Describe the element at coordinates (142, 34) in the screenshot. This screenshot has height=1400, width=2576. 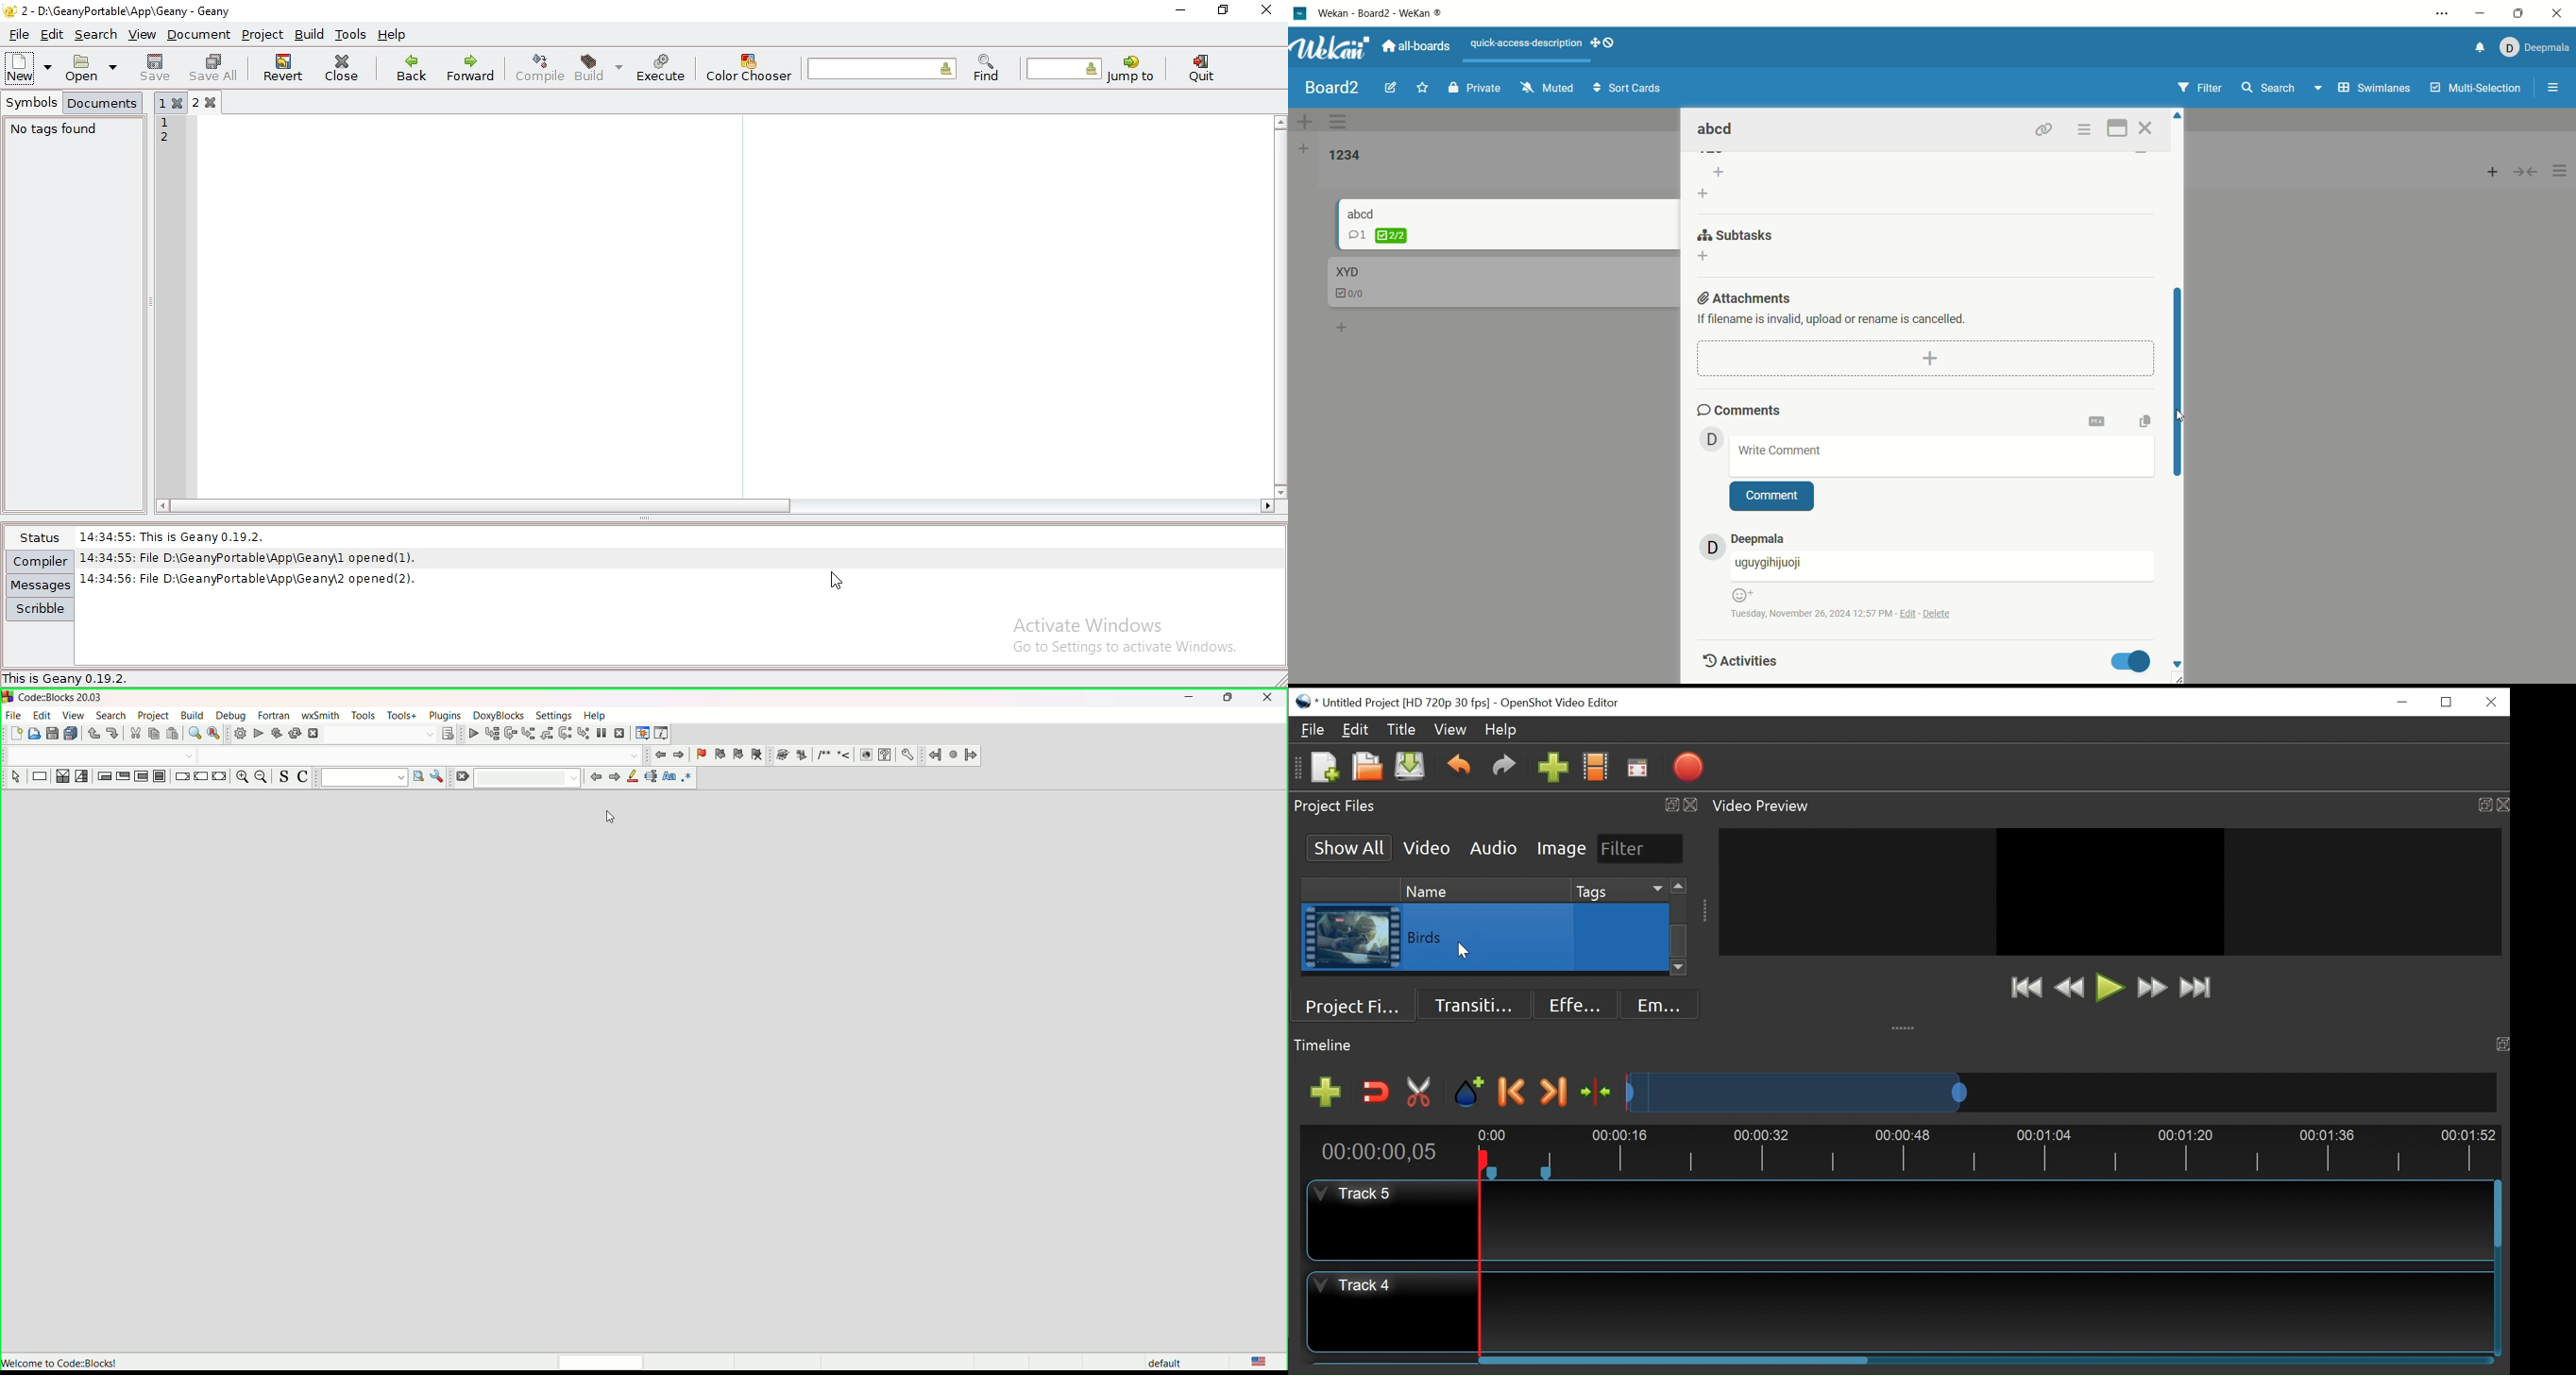
I see `view` at that location.